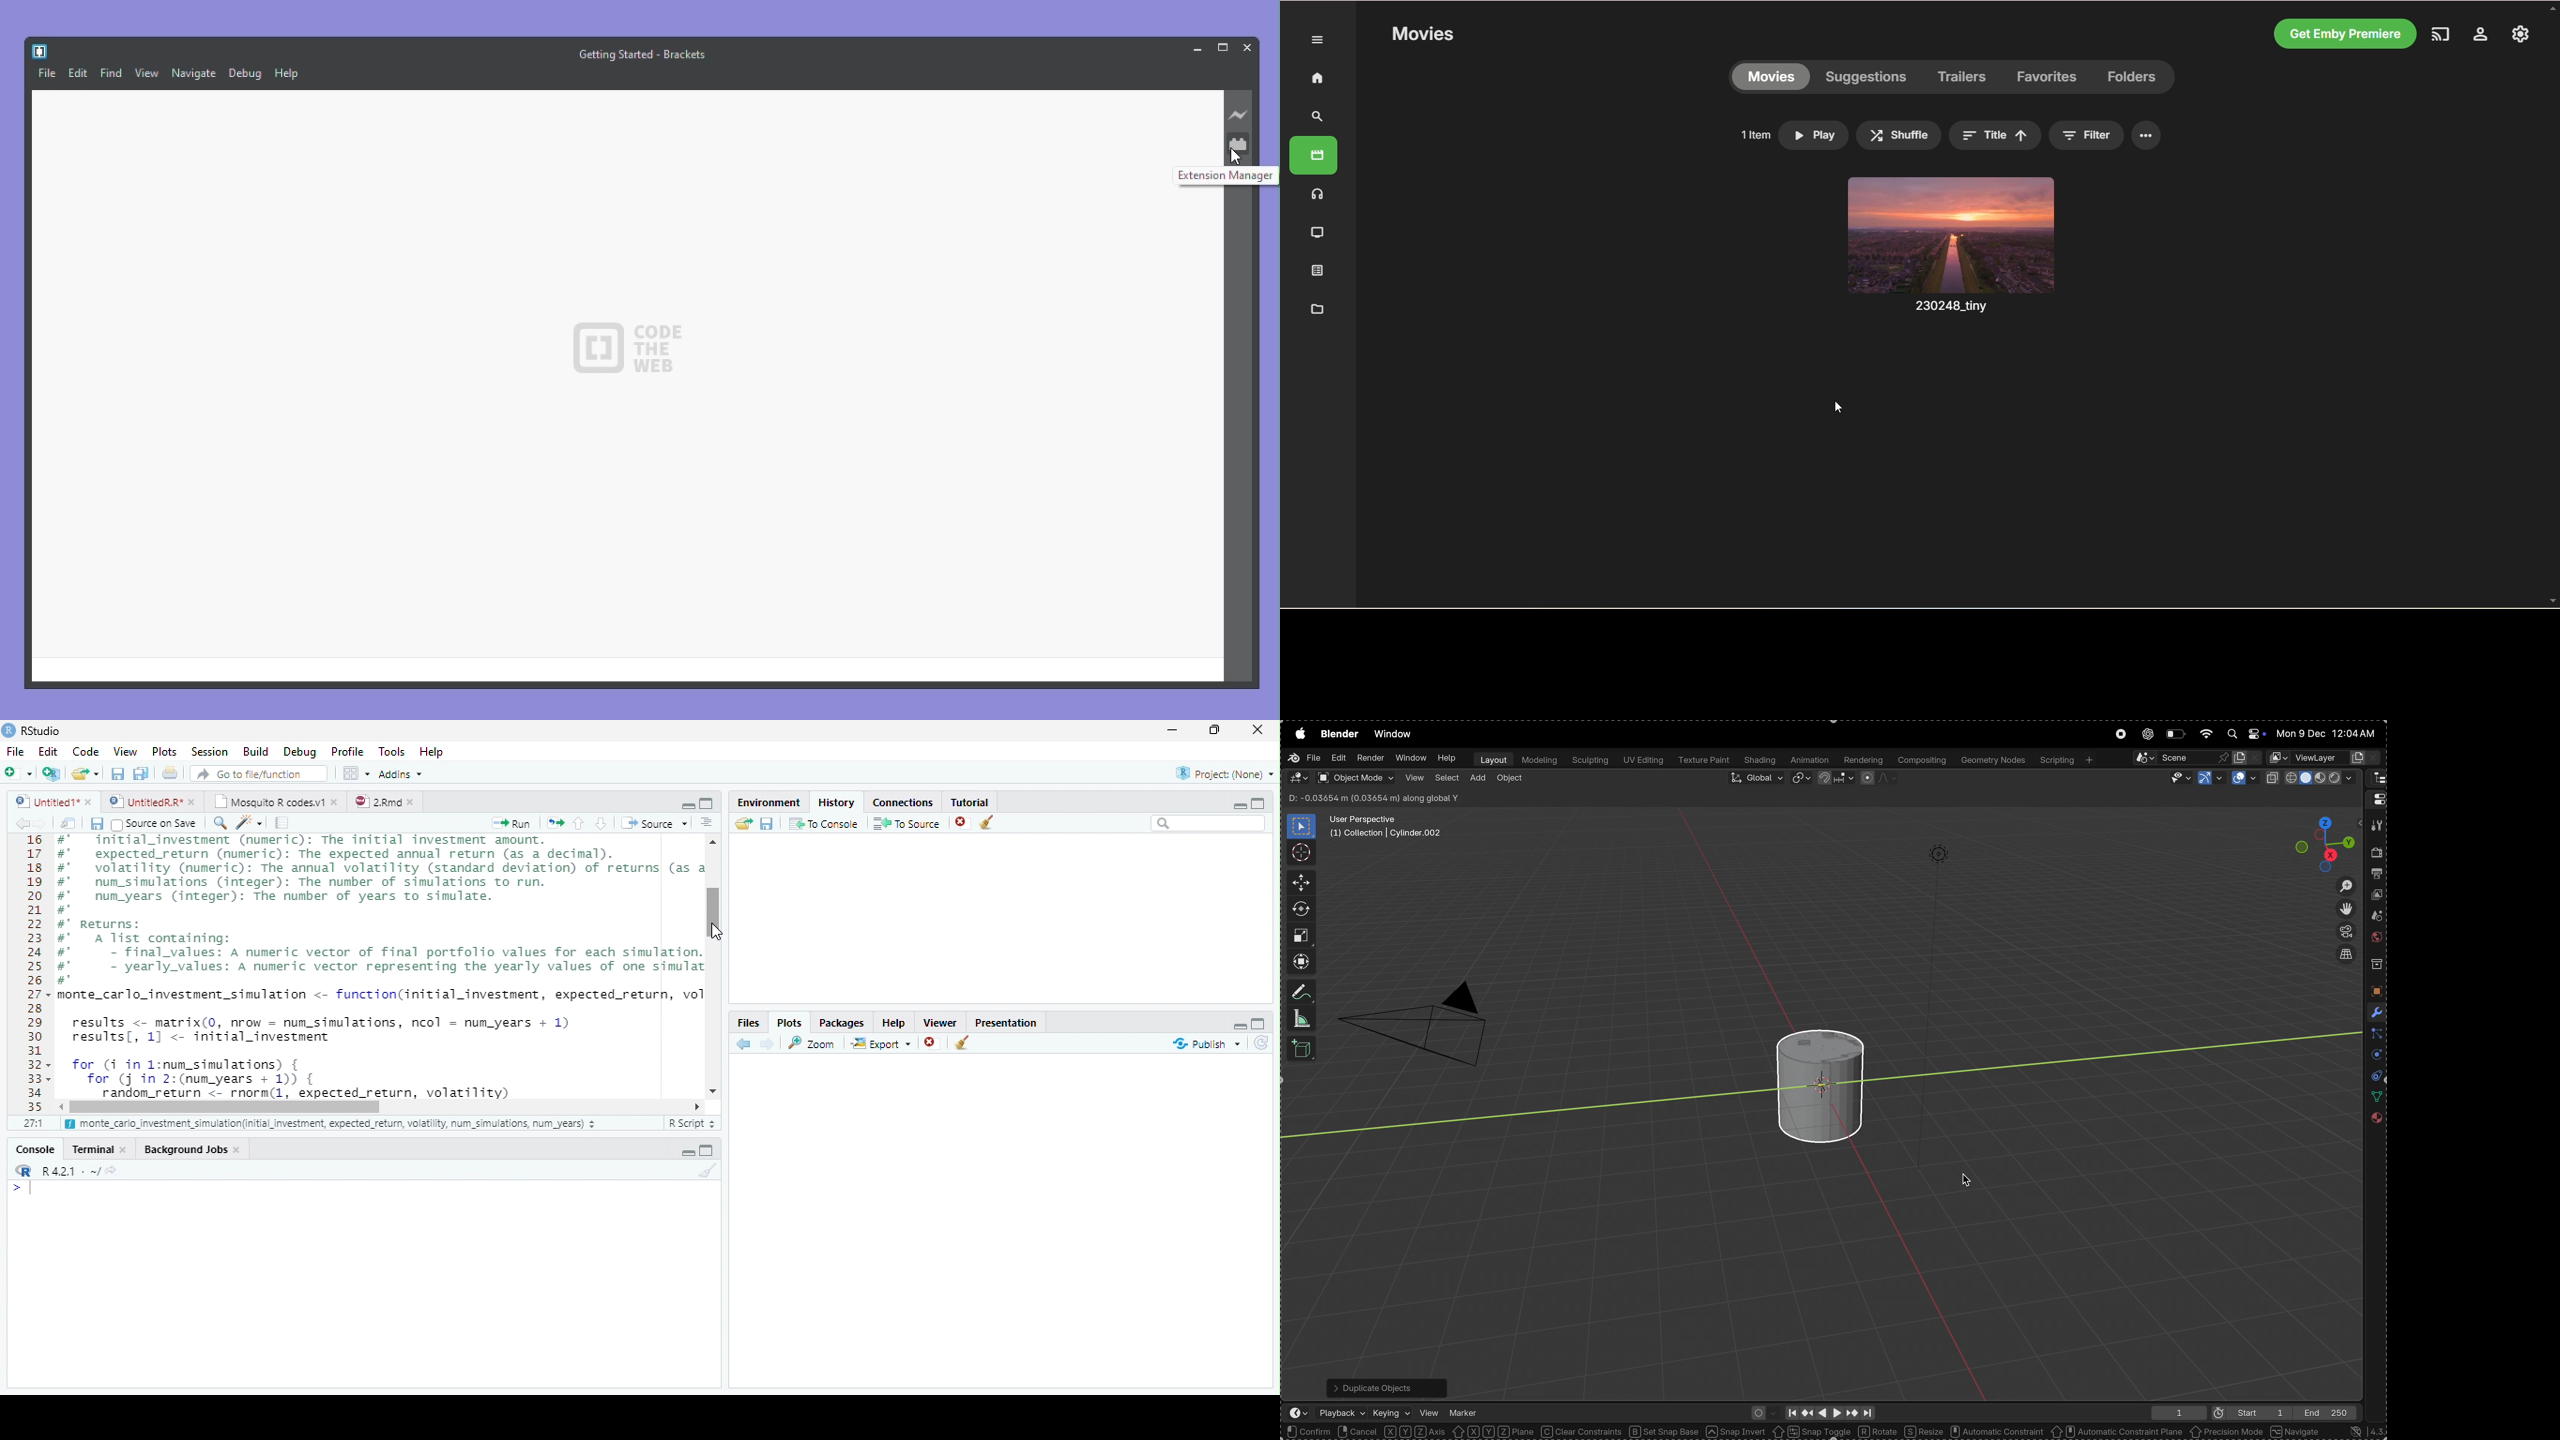  Describe the element at coordinates (708, 803) in the screenshot. I see `Full Height` at that location.